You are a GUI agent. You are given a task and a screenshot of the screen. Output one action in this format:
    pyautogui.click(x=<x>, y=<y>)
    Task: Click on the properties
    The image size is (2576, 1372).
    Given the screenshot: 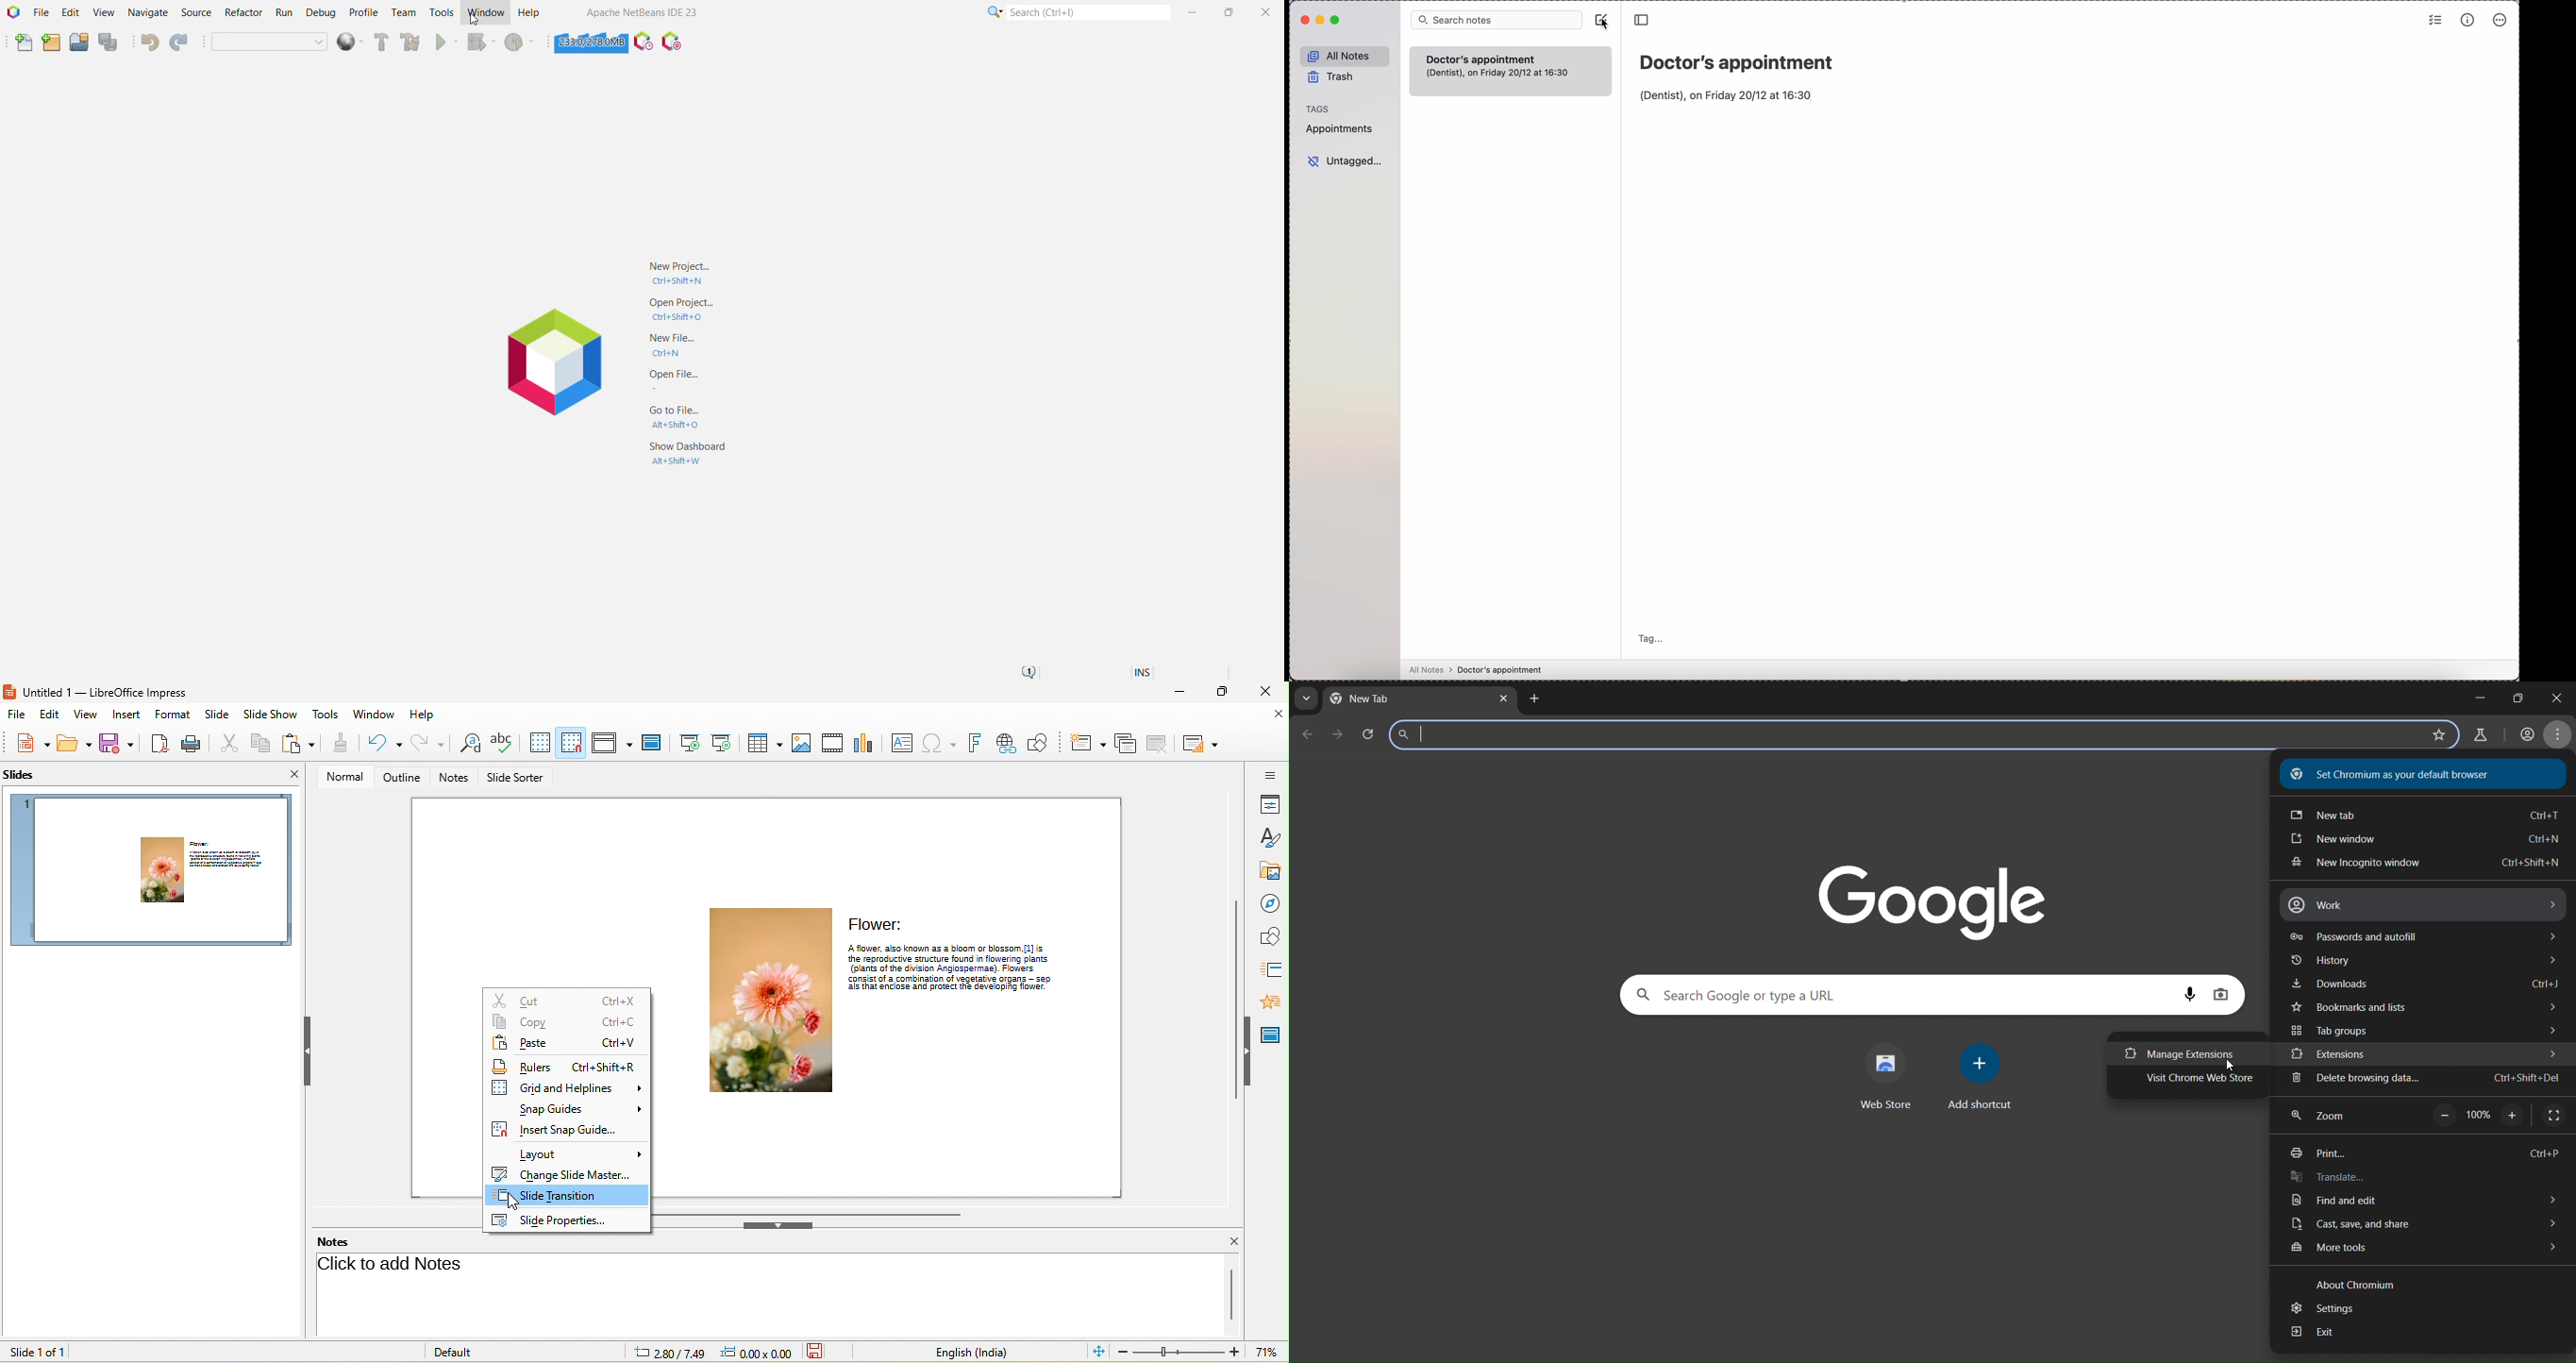 What is the action you would take?
    pyautogui.click(x=1271, y=804)
    